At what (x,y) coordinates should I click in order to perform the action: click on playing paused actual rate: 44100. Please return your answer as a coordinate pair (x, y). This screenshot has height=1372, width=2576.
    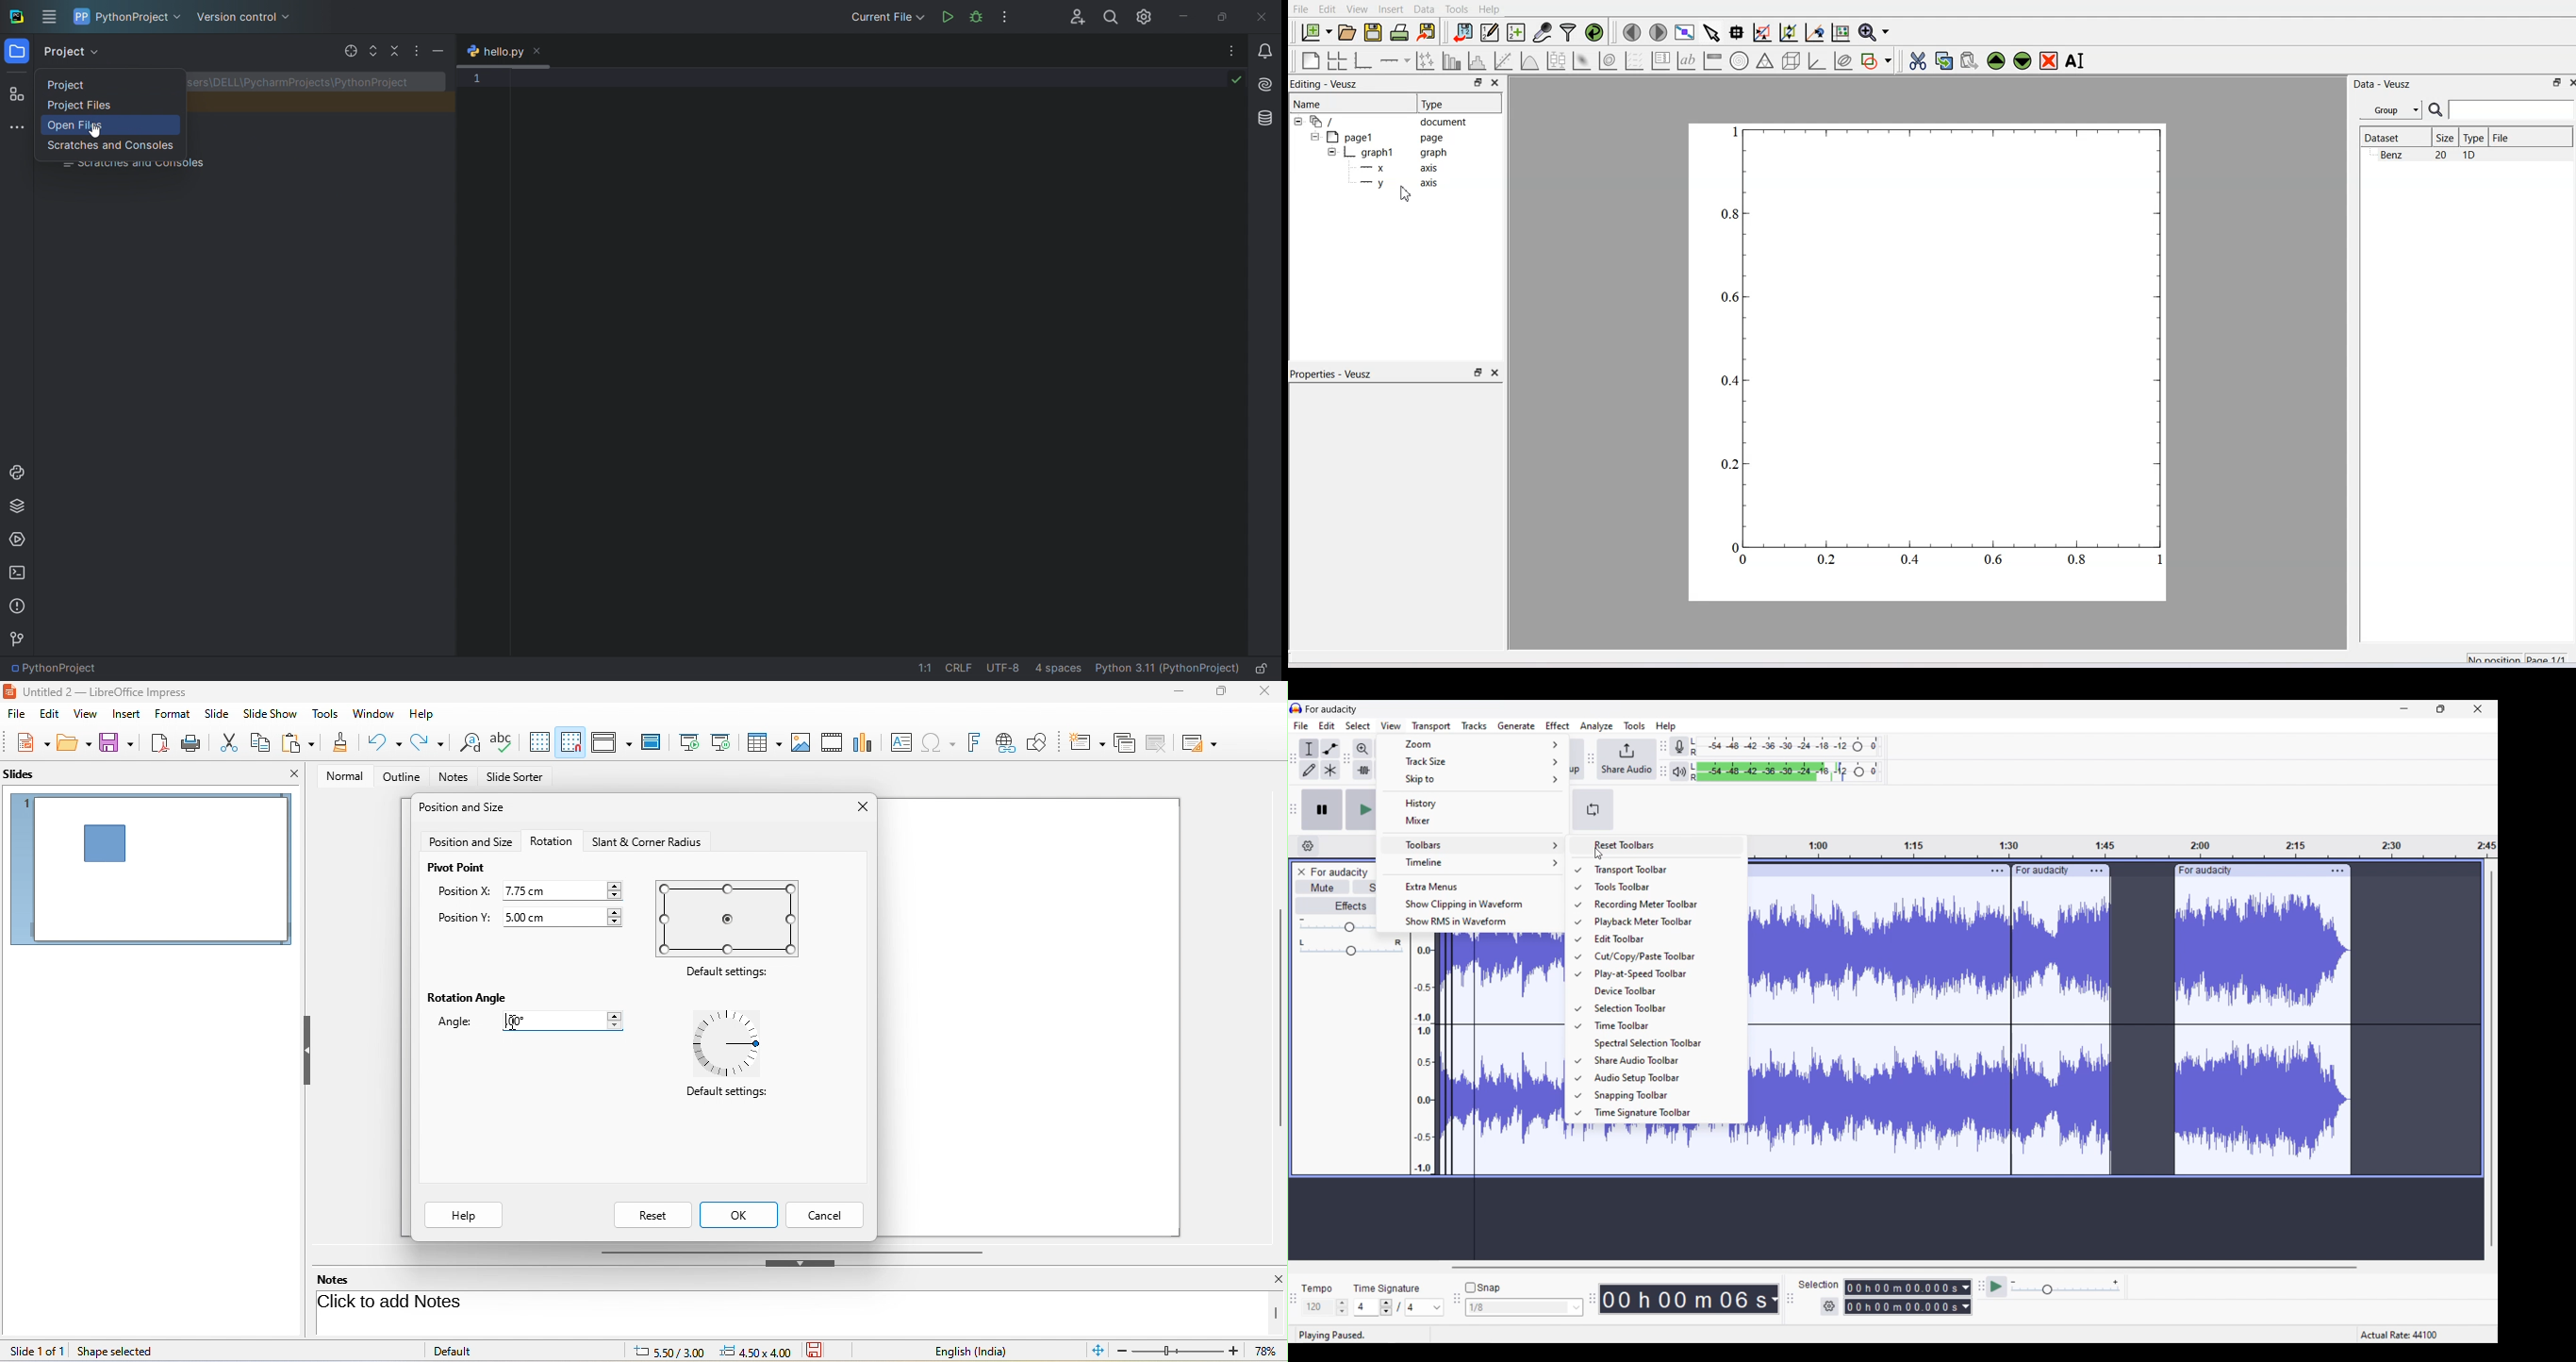
    Looking at the image, I should click on (1887, 1334).